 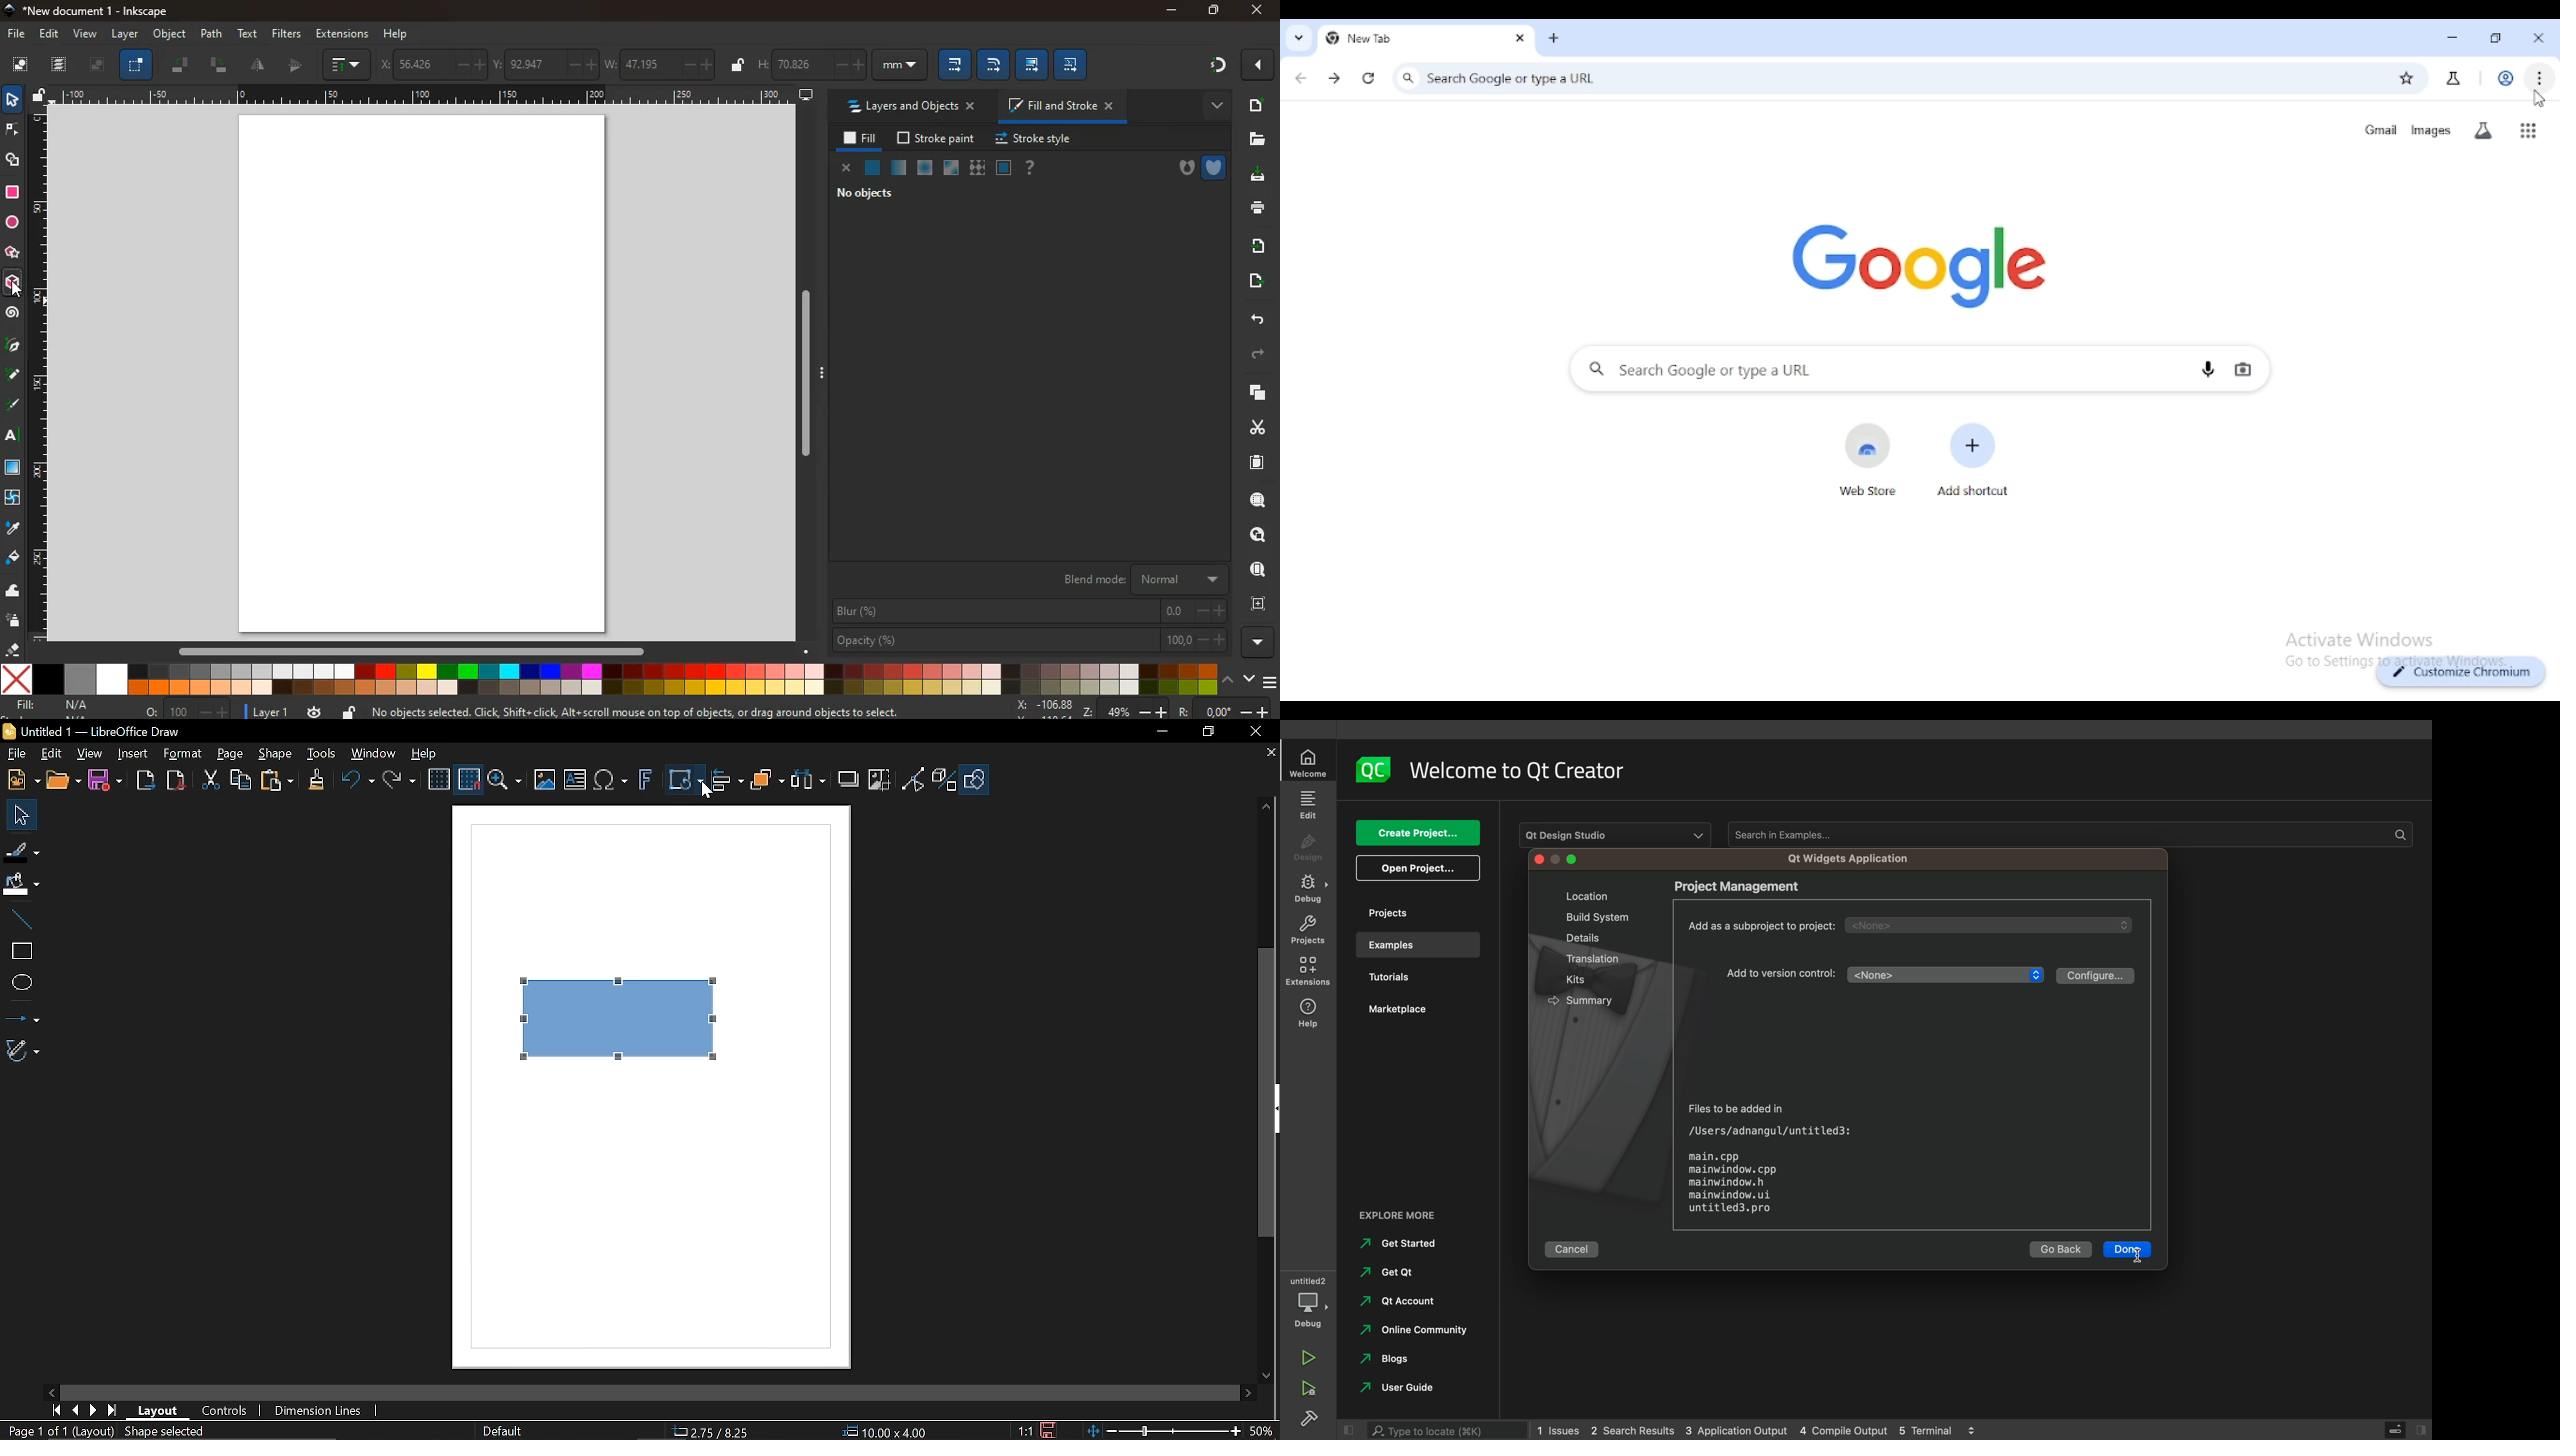 What do you see at coordinates (1212, 11) in the screenshot?
I see `Restore` at bounding box center [1212, 11].